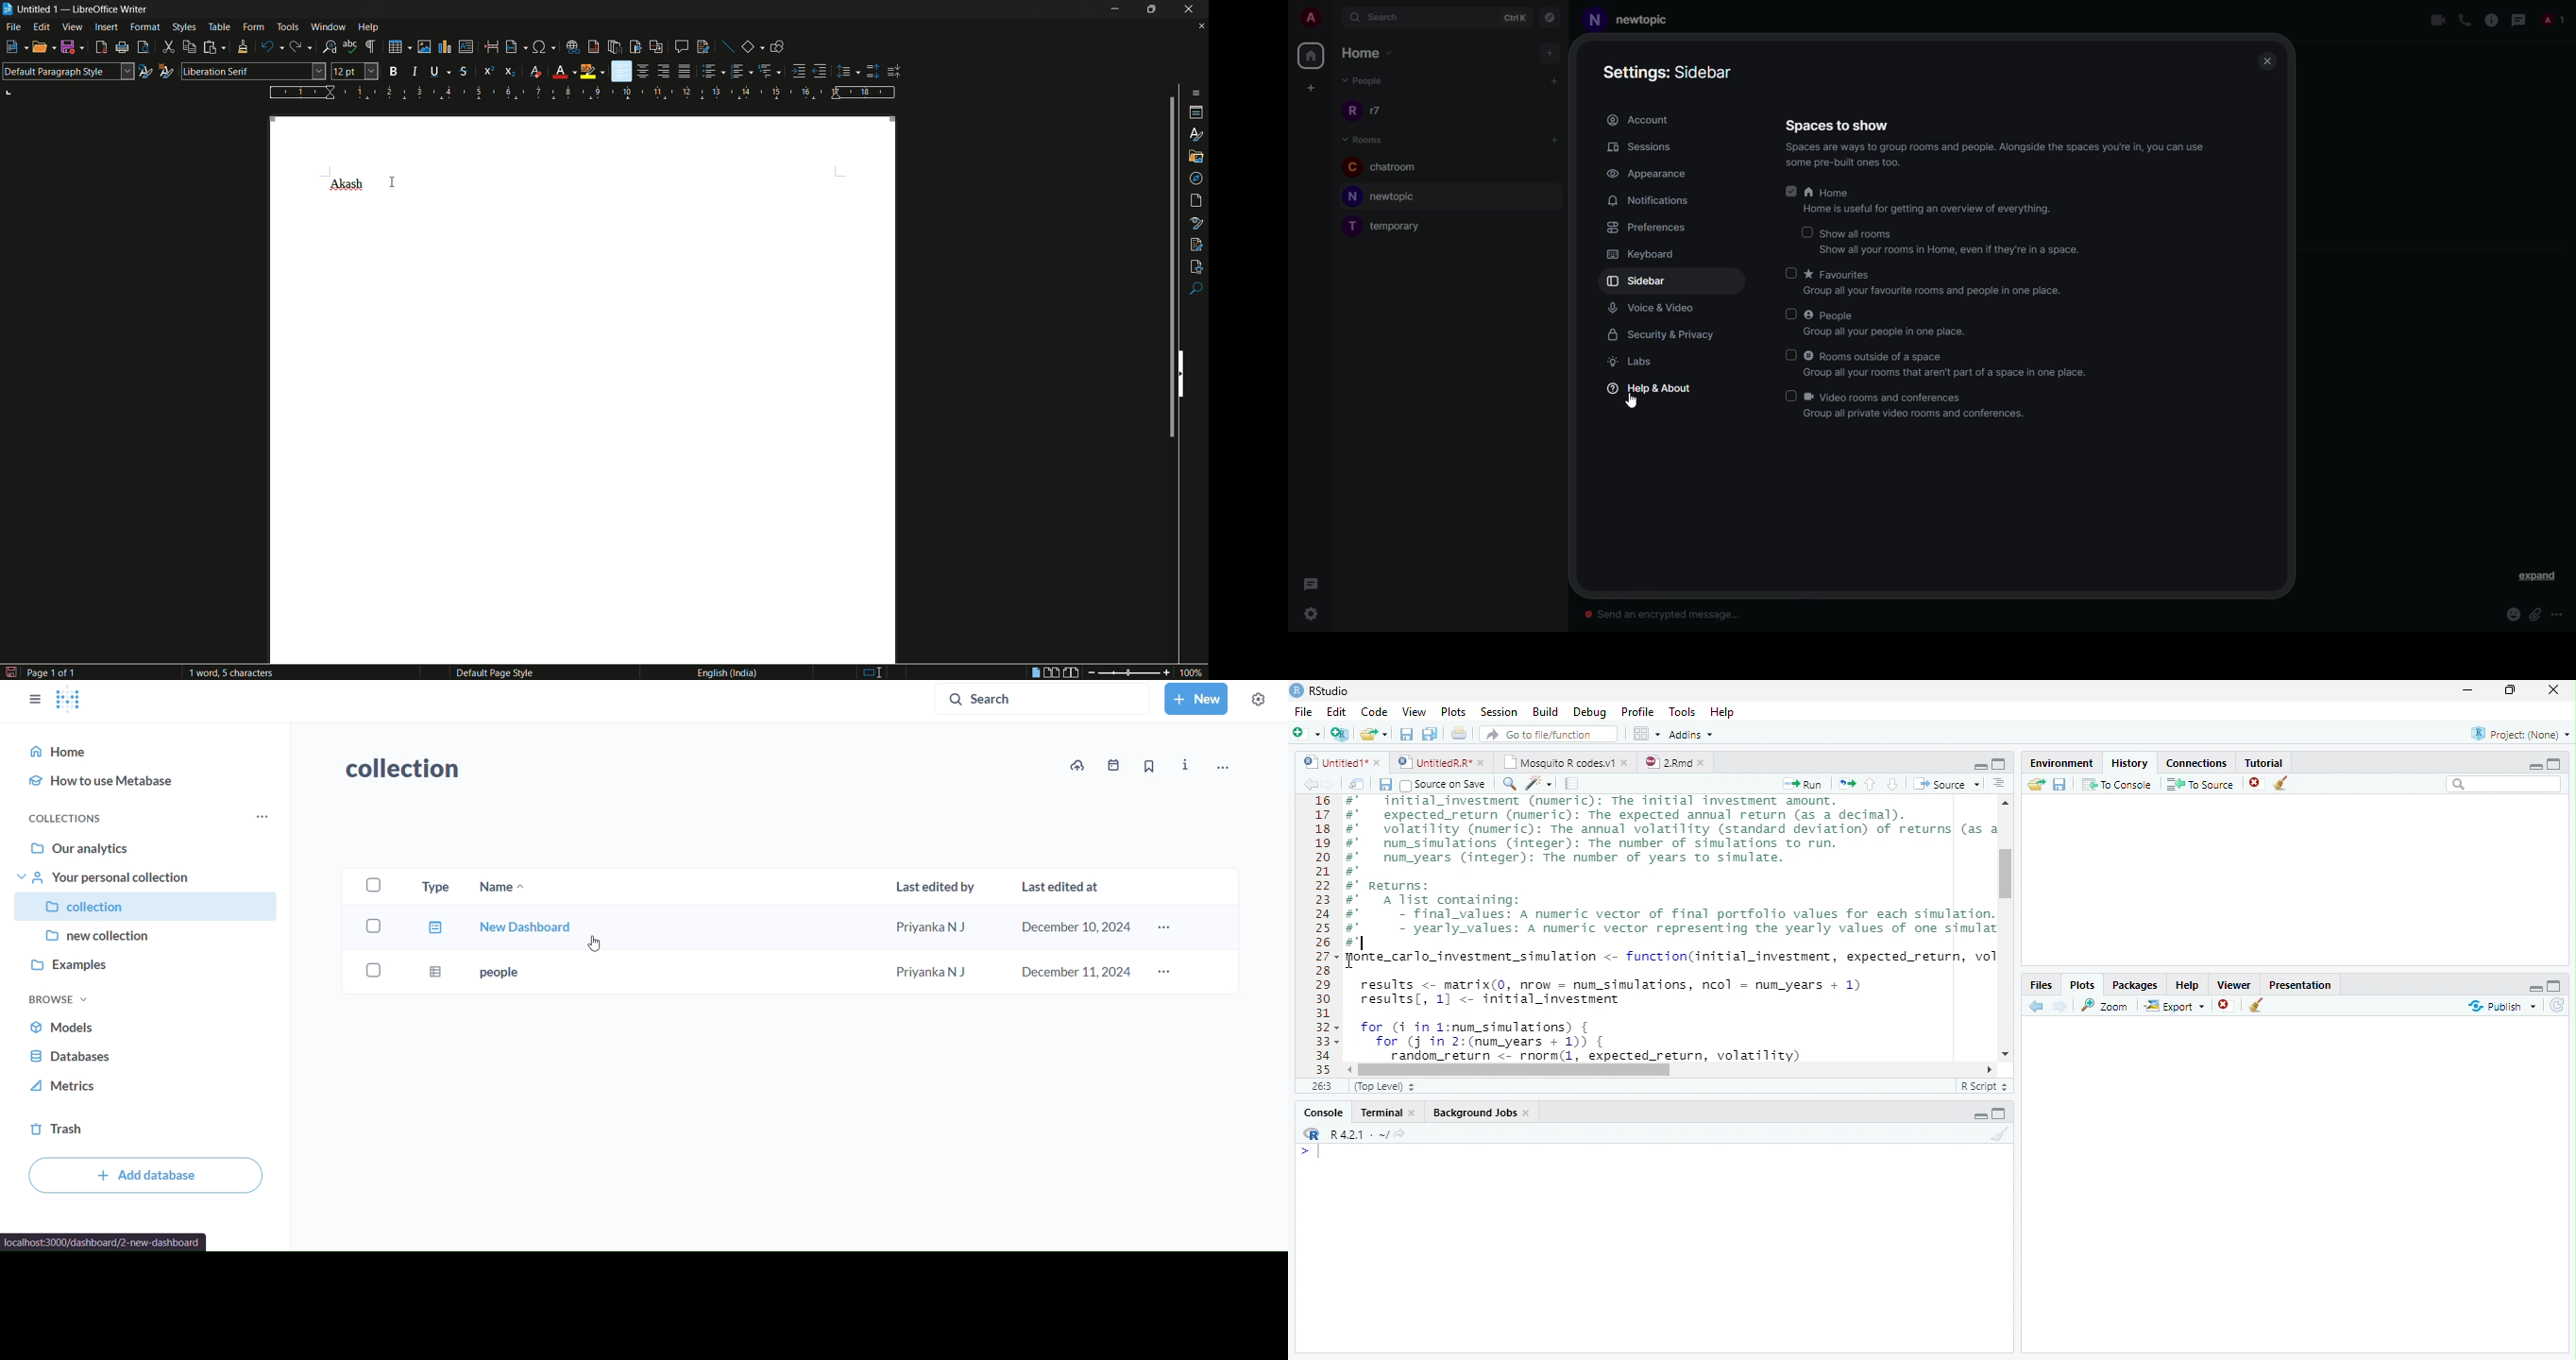 The width and height of the screenshot is (2576, 1372). Describe the element at coordinates (43, 28) in the screenshot. I see `edit menu` at that location.